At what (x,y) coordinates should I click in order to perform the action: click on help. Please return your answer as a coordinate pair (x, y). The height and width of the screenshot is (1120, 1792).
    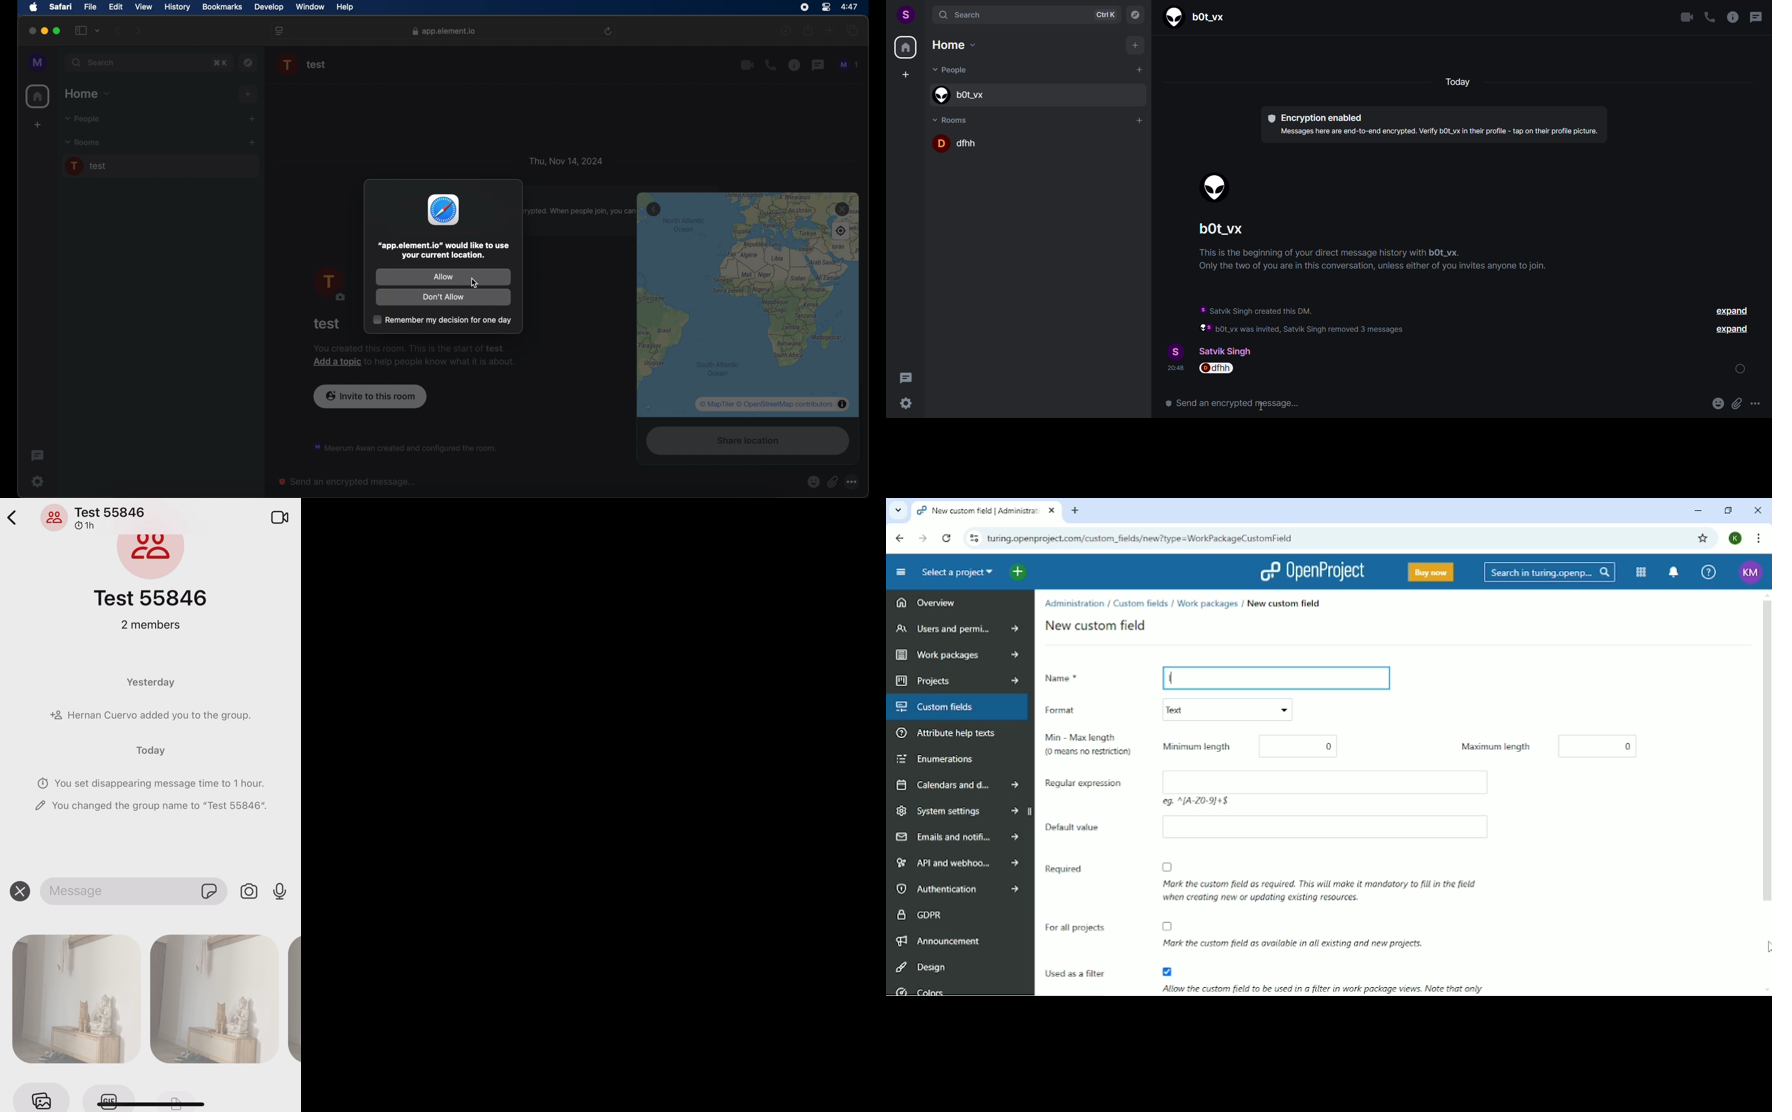
    Looking at the image, I should click on (345, 7).